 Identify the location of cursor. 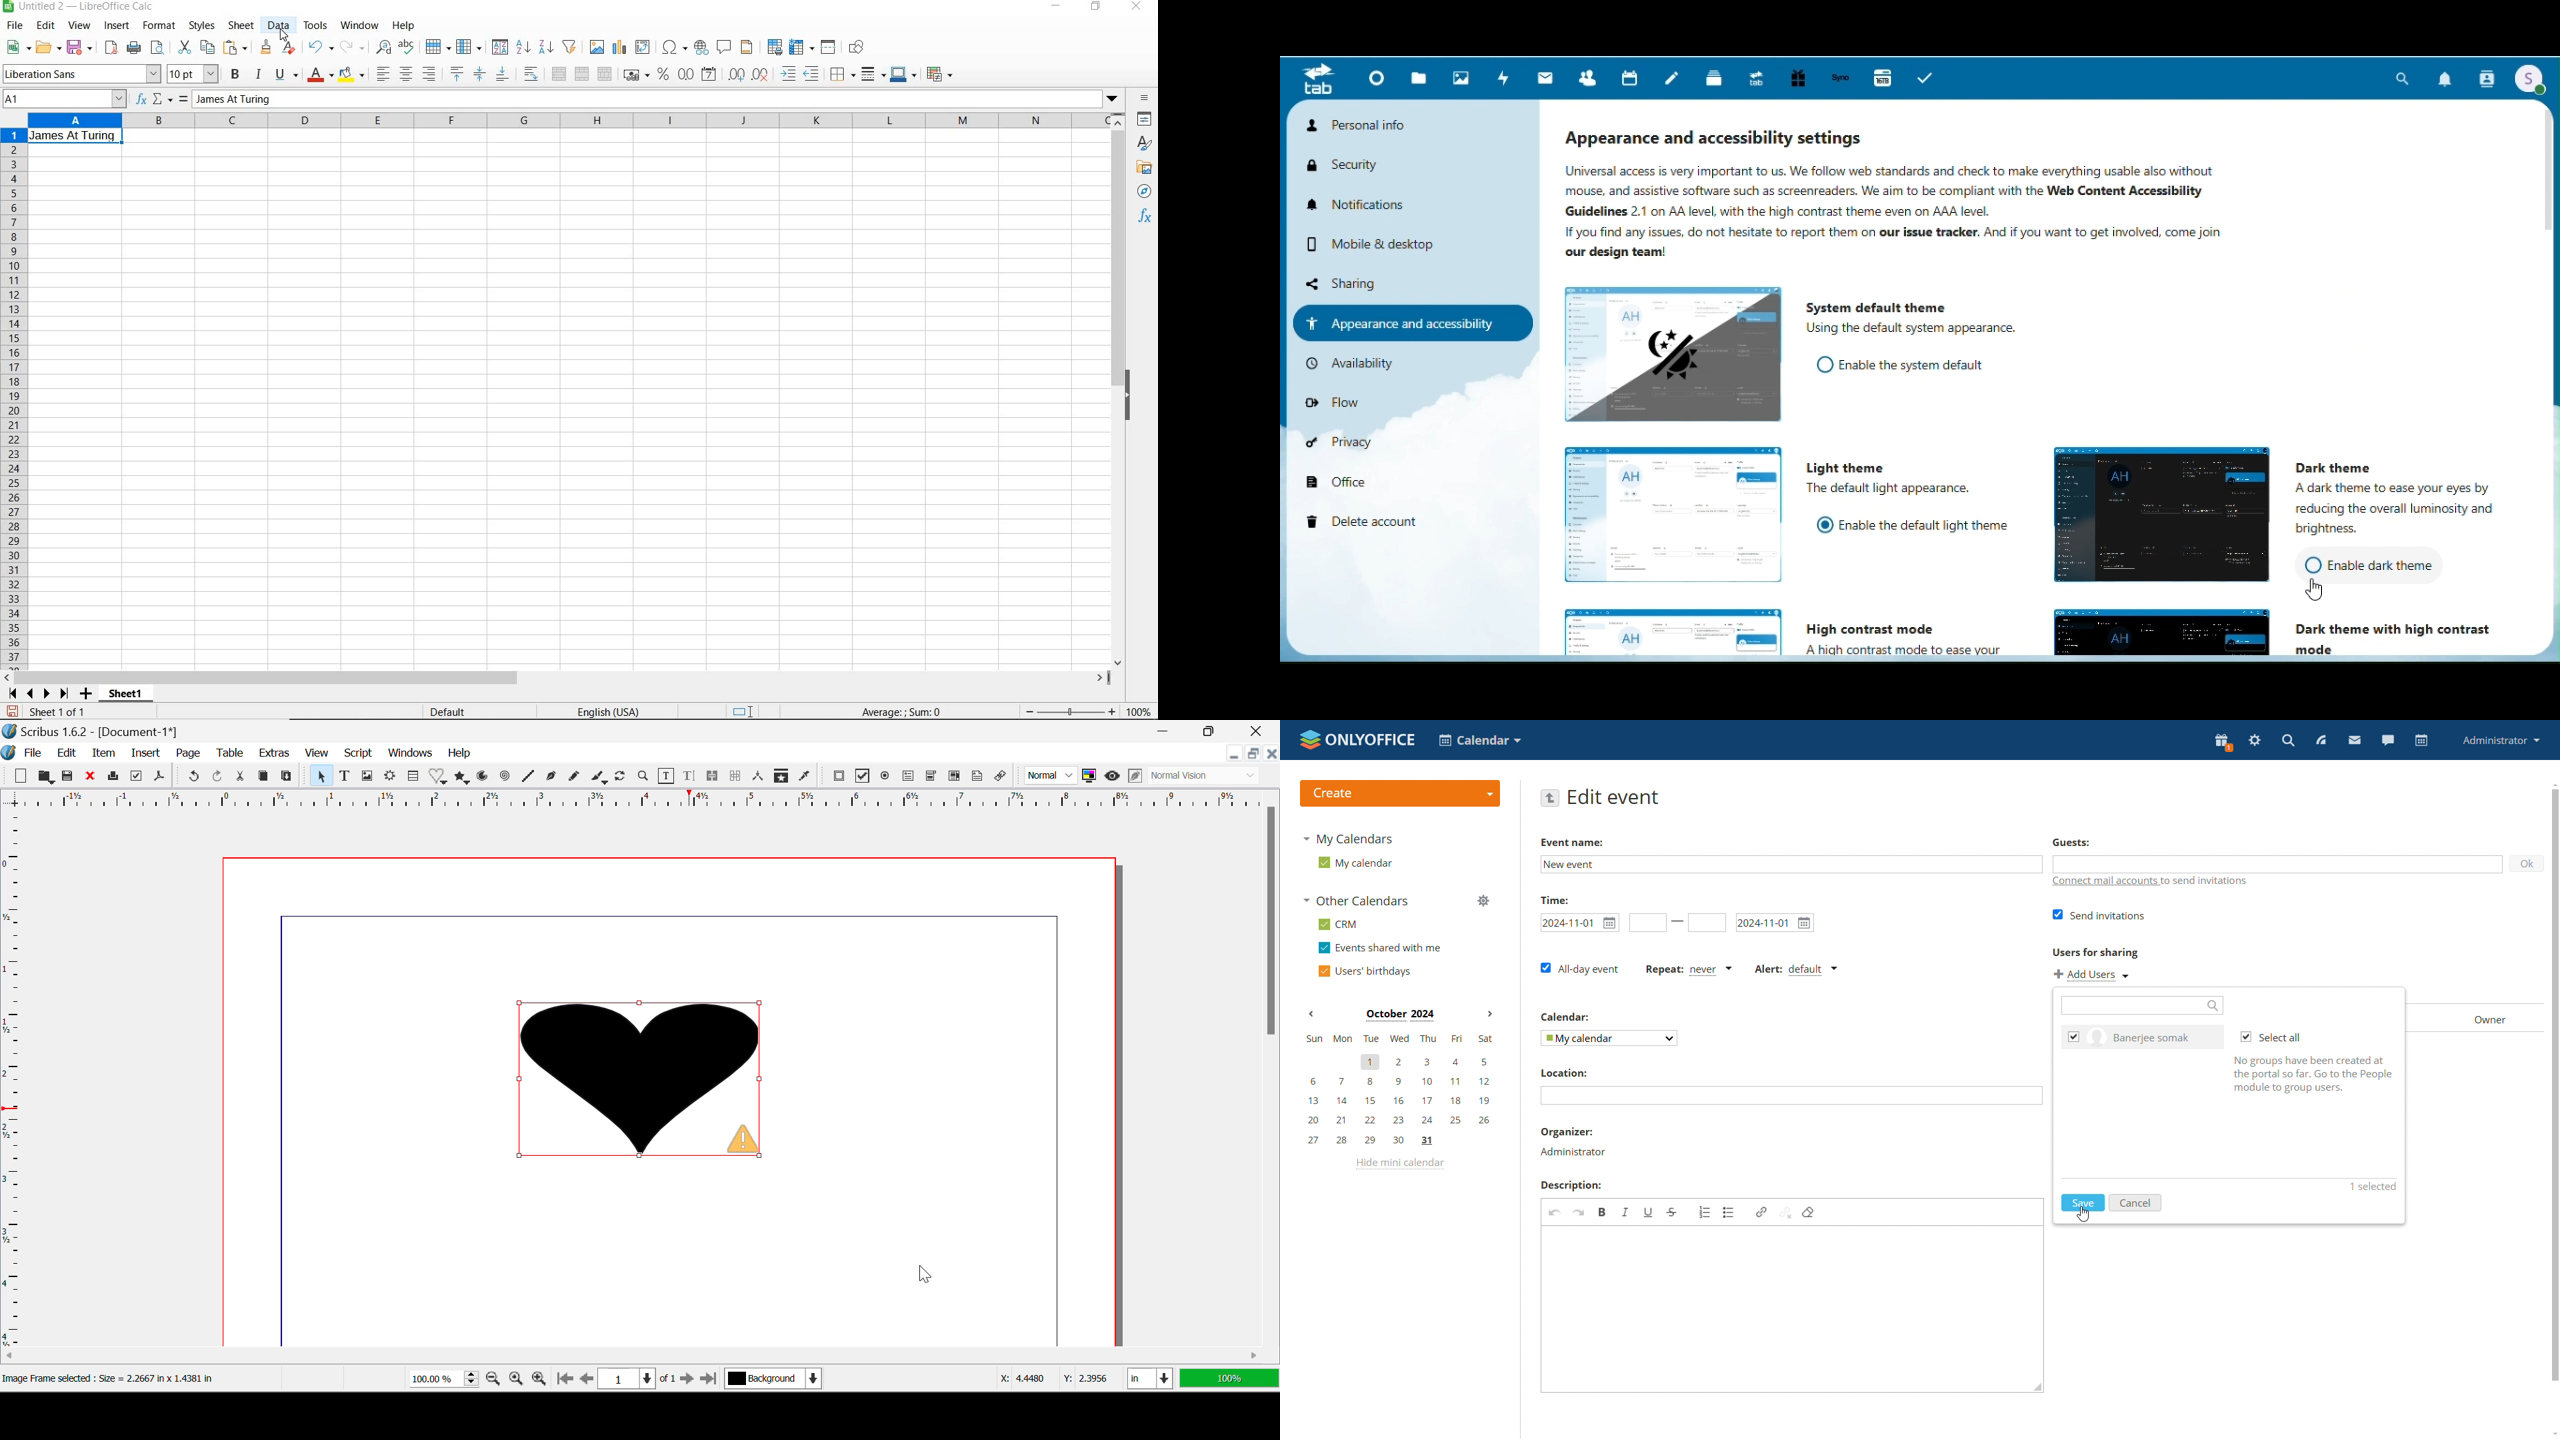
(285, 36).